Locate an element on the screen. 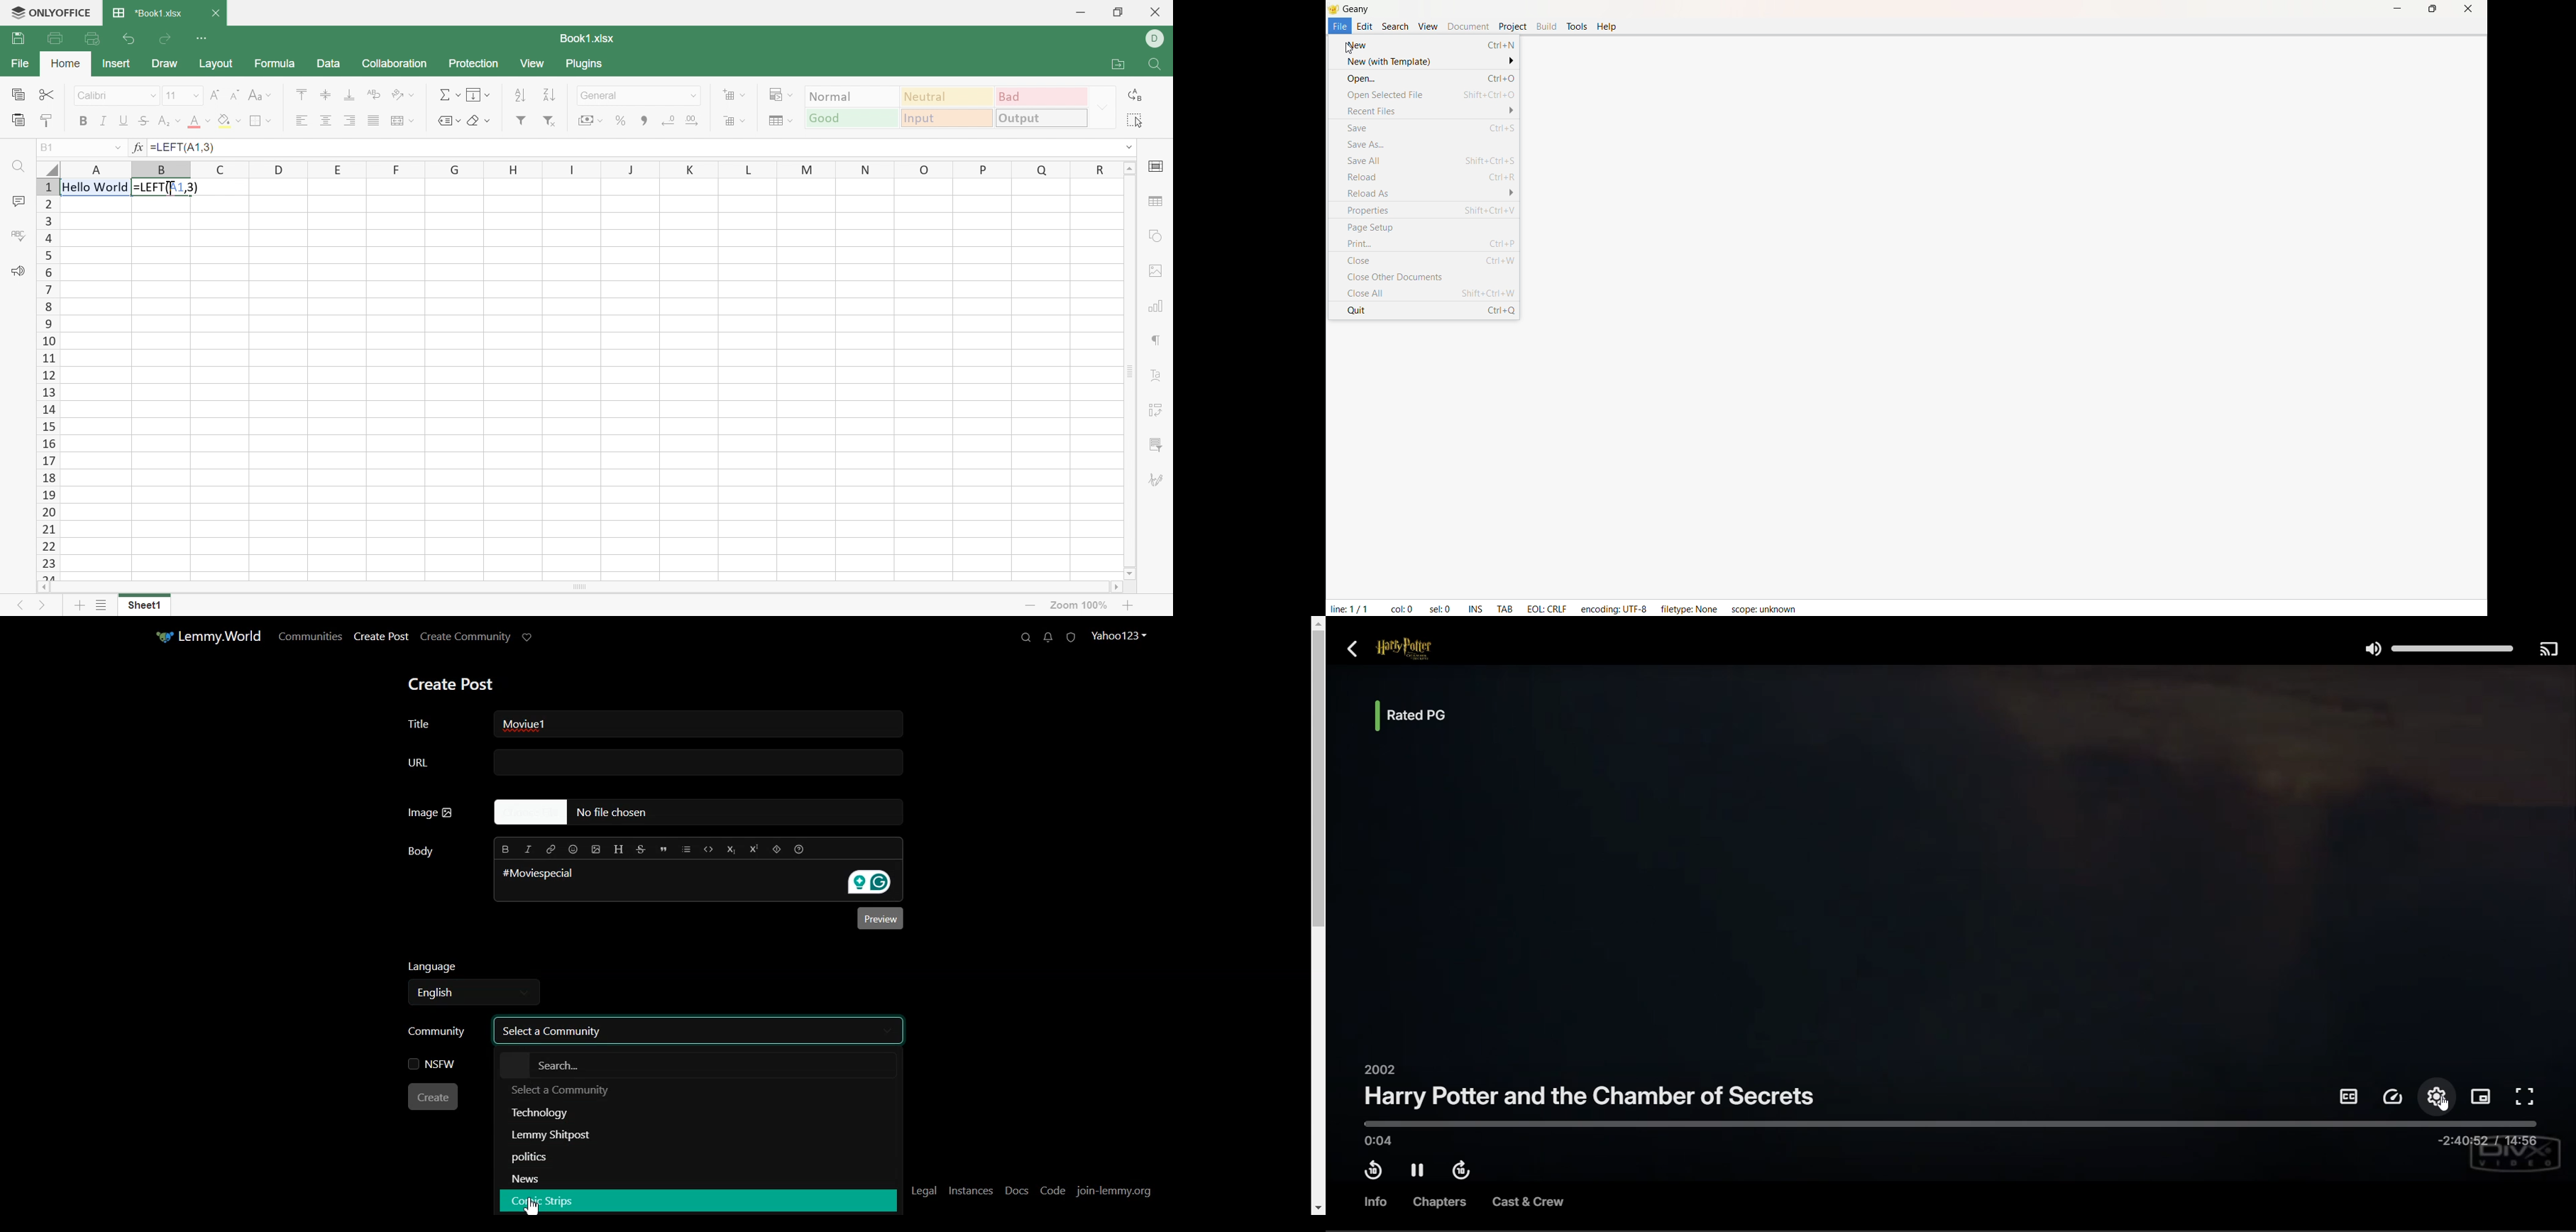 This screenshot has height=1232, width=2576. Italic is located at coordinates (525, 849).